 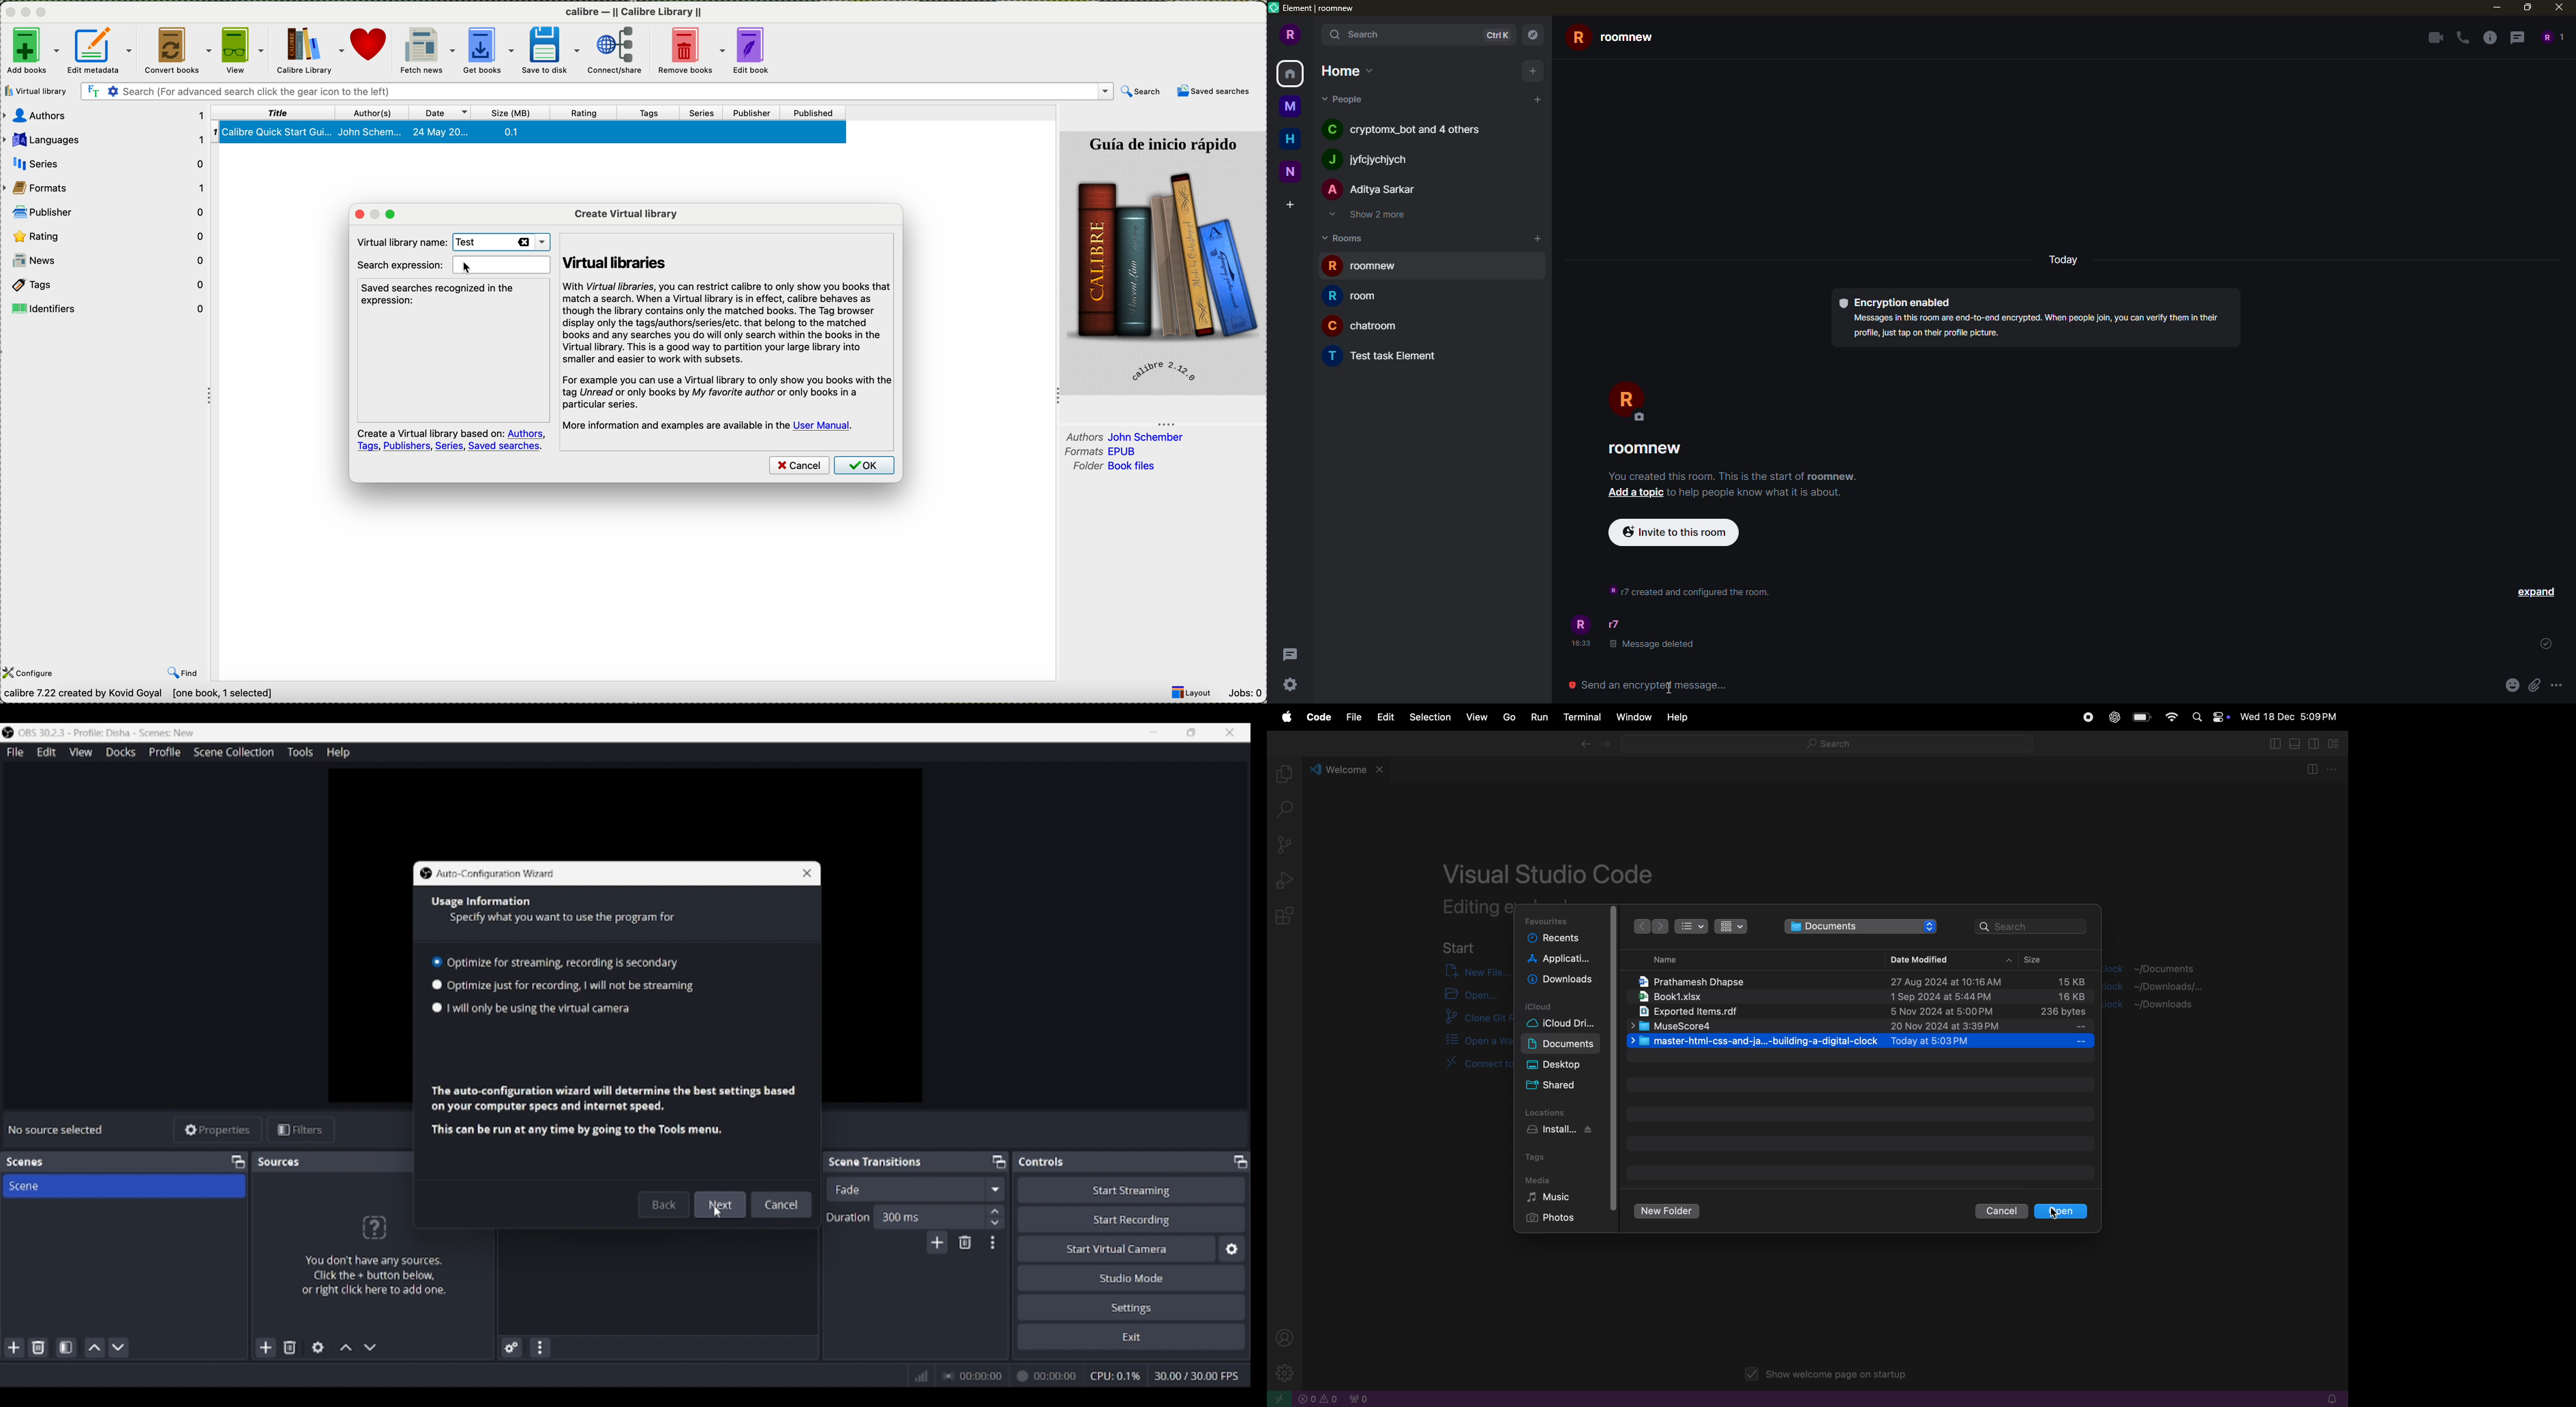 I want to click on encryption enabled, so click(x=1898, y=303).